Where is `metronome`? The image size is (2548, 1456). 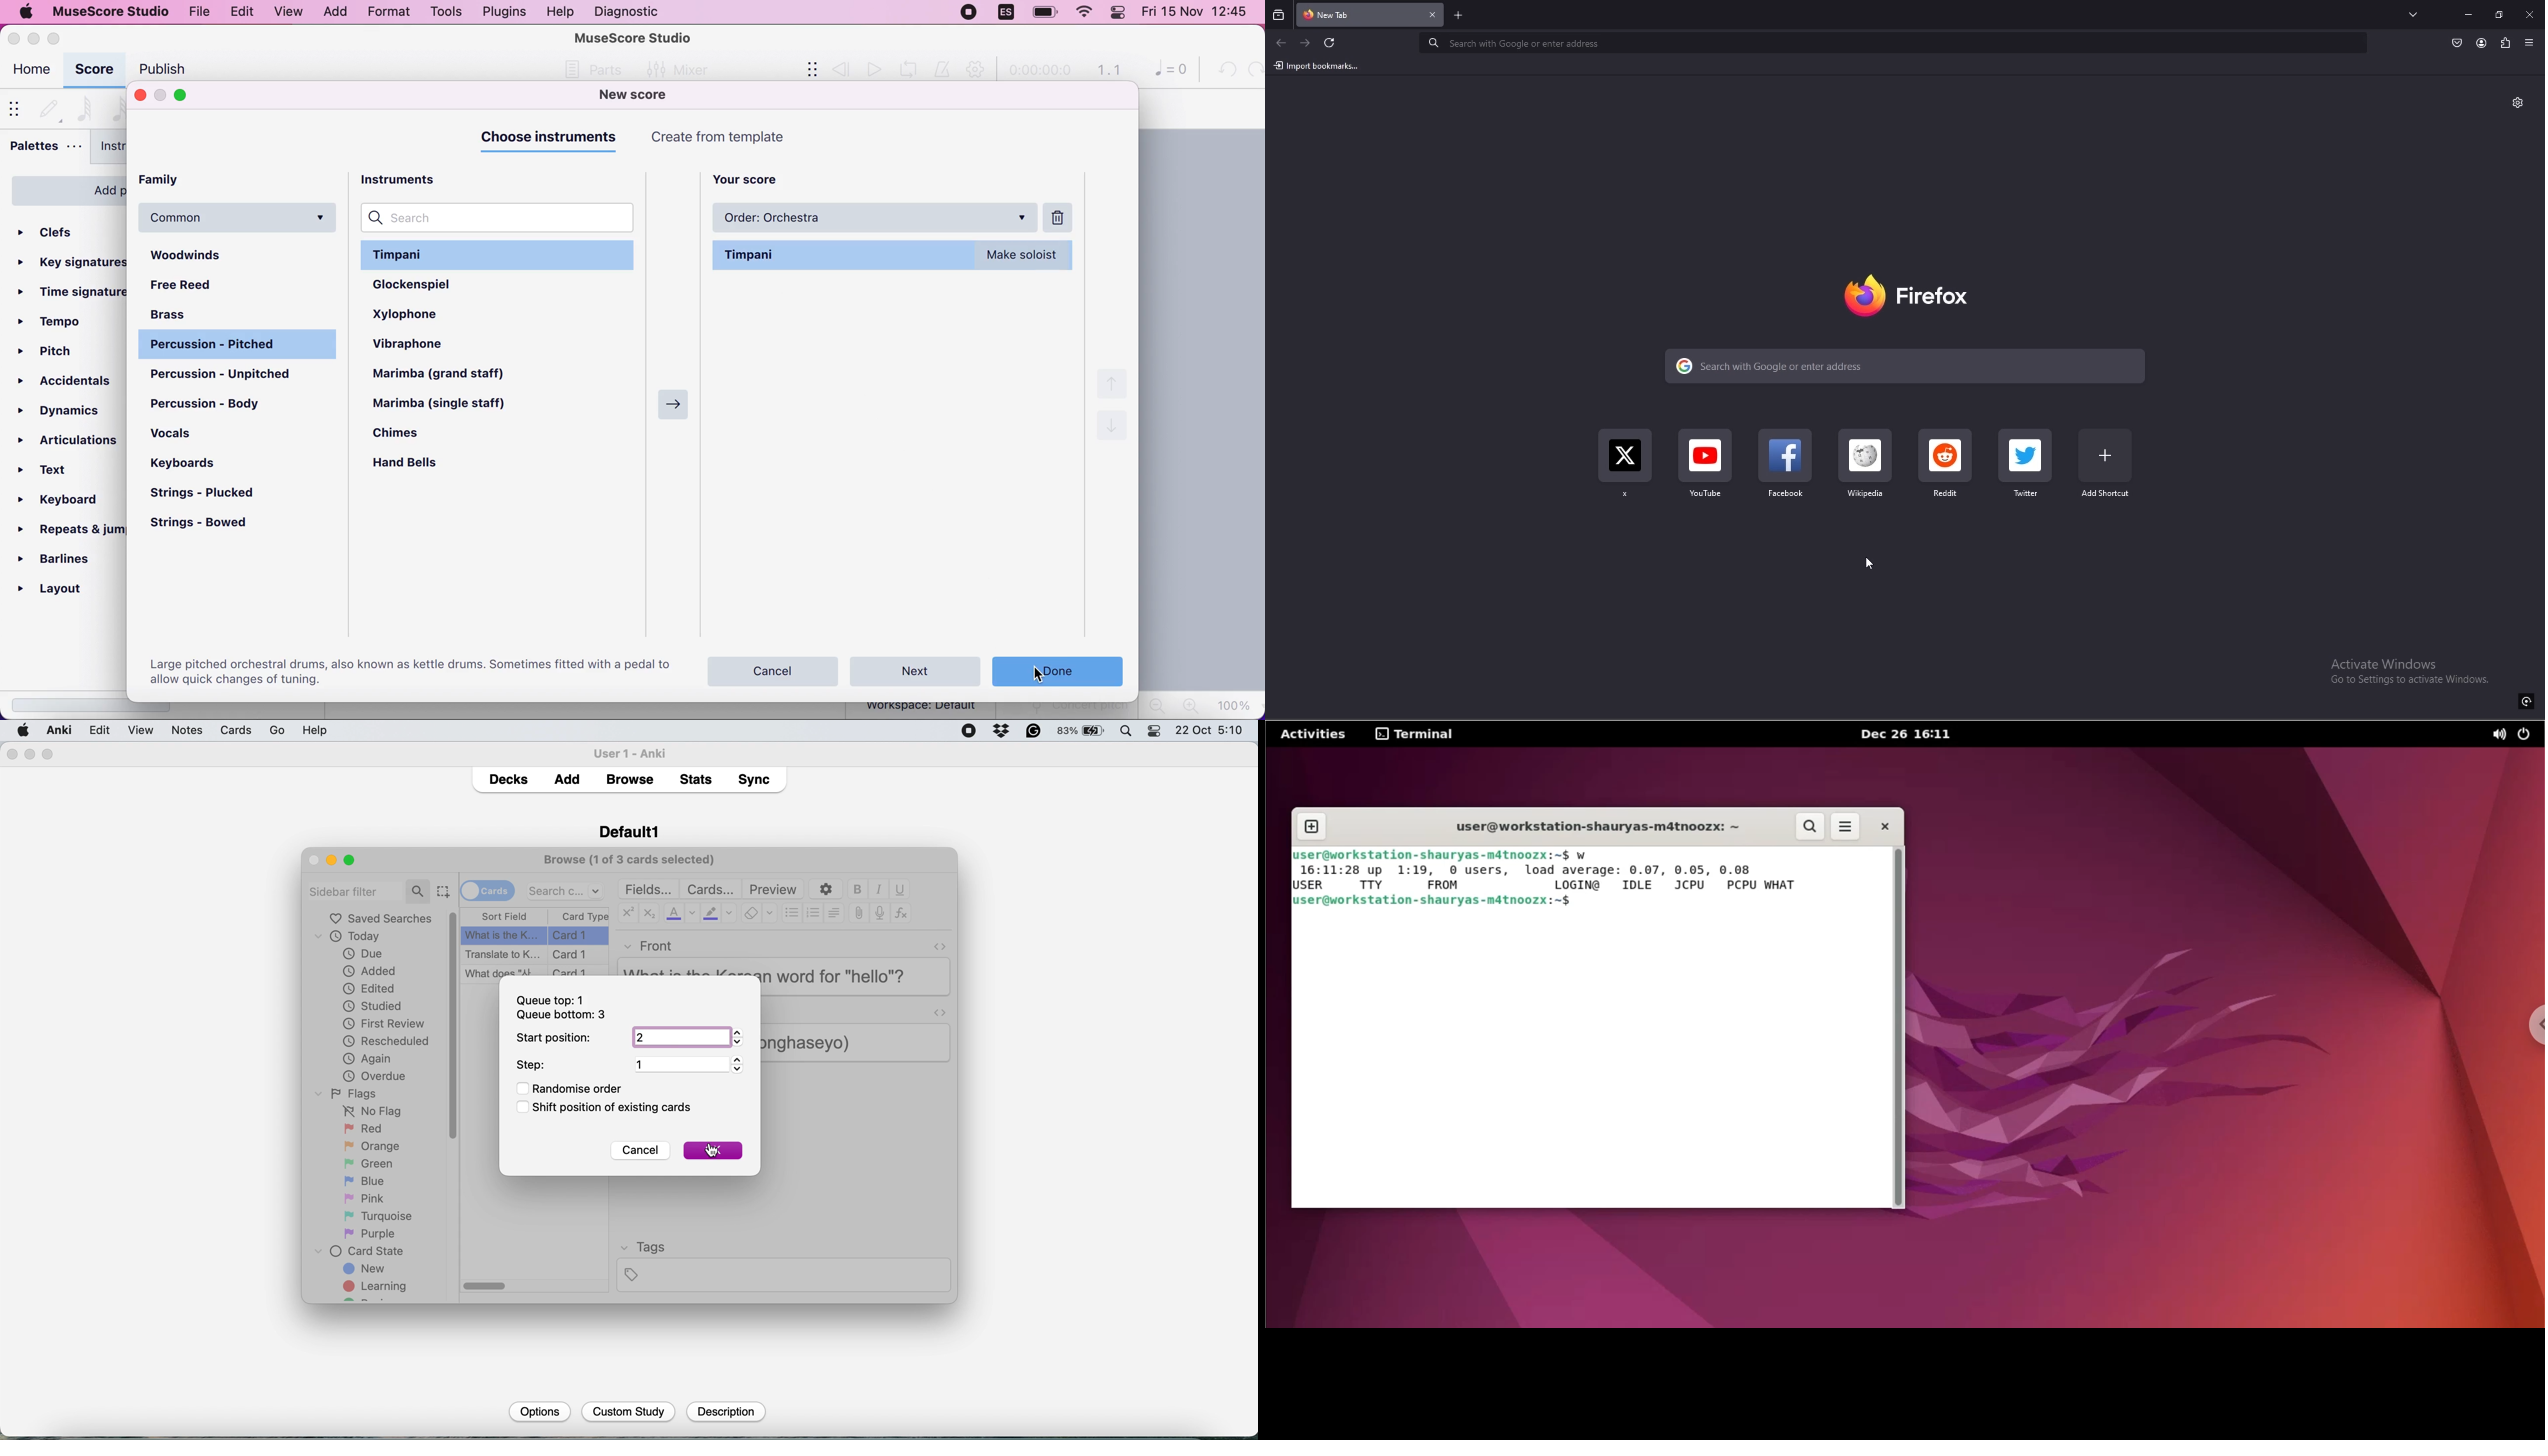
metronome is located at coordinates (945, 70).